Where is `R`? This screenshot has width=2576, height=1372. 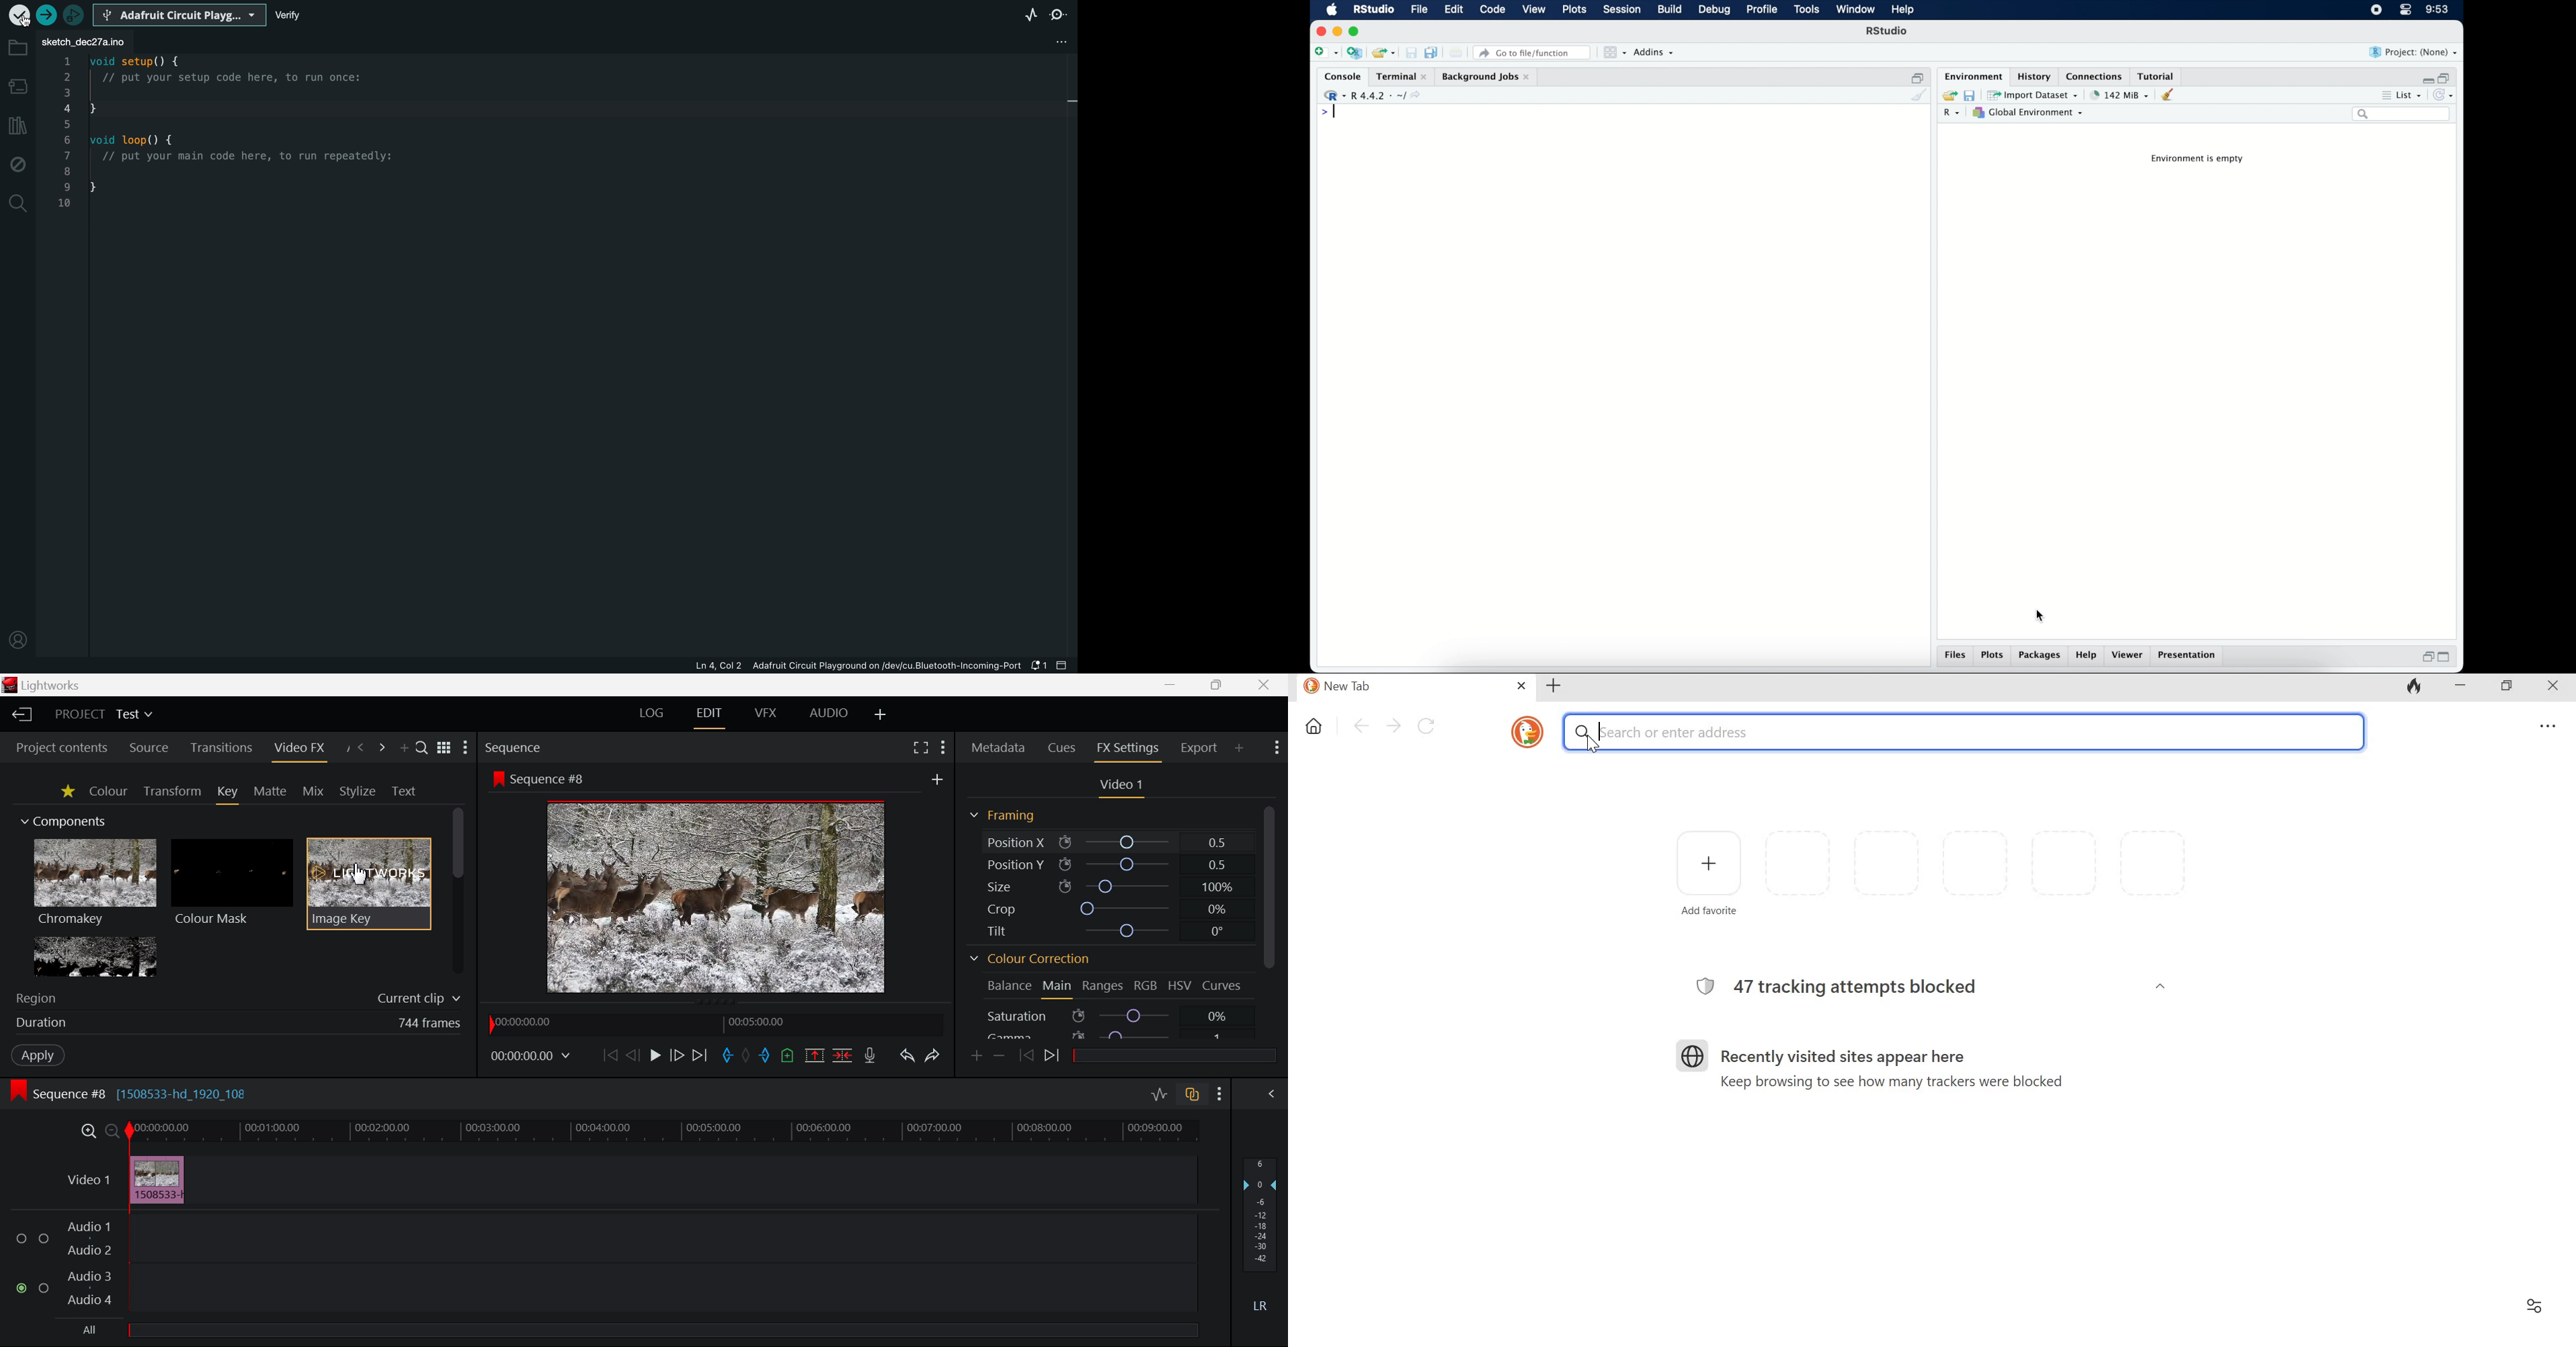 R is located at coordinates (1954, 113).